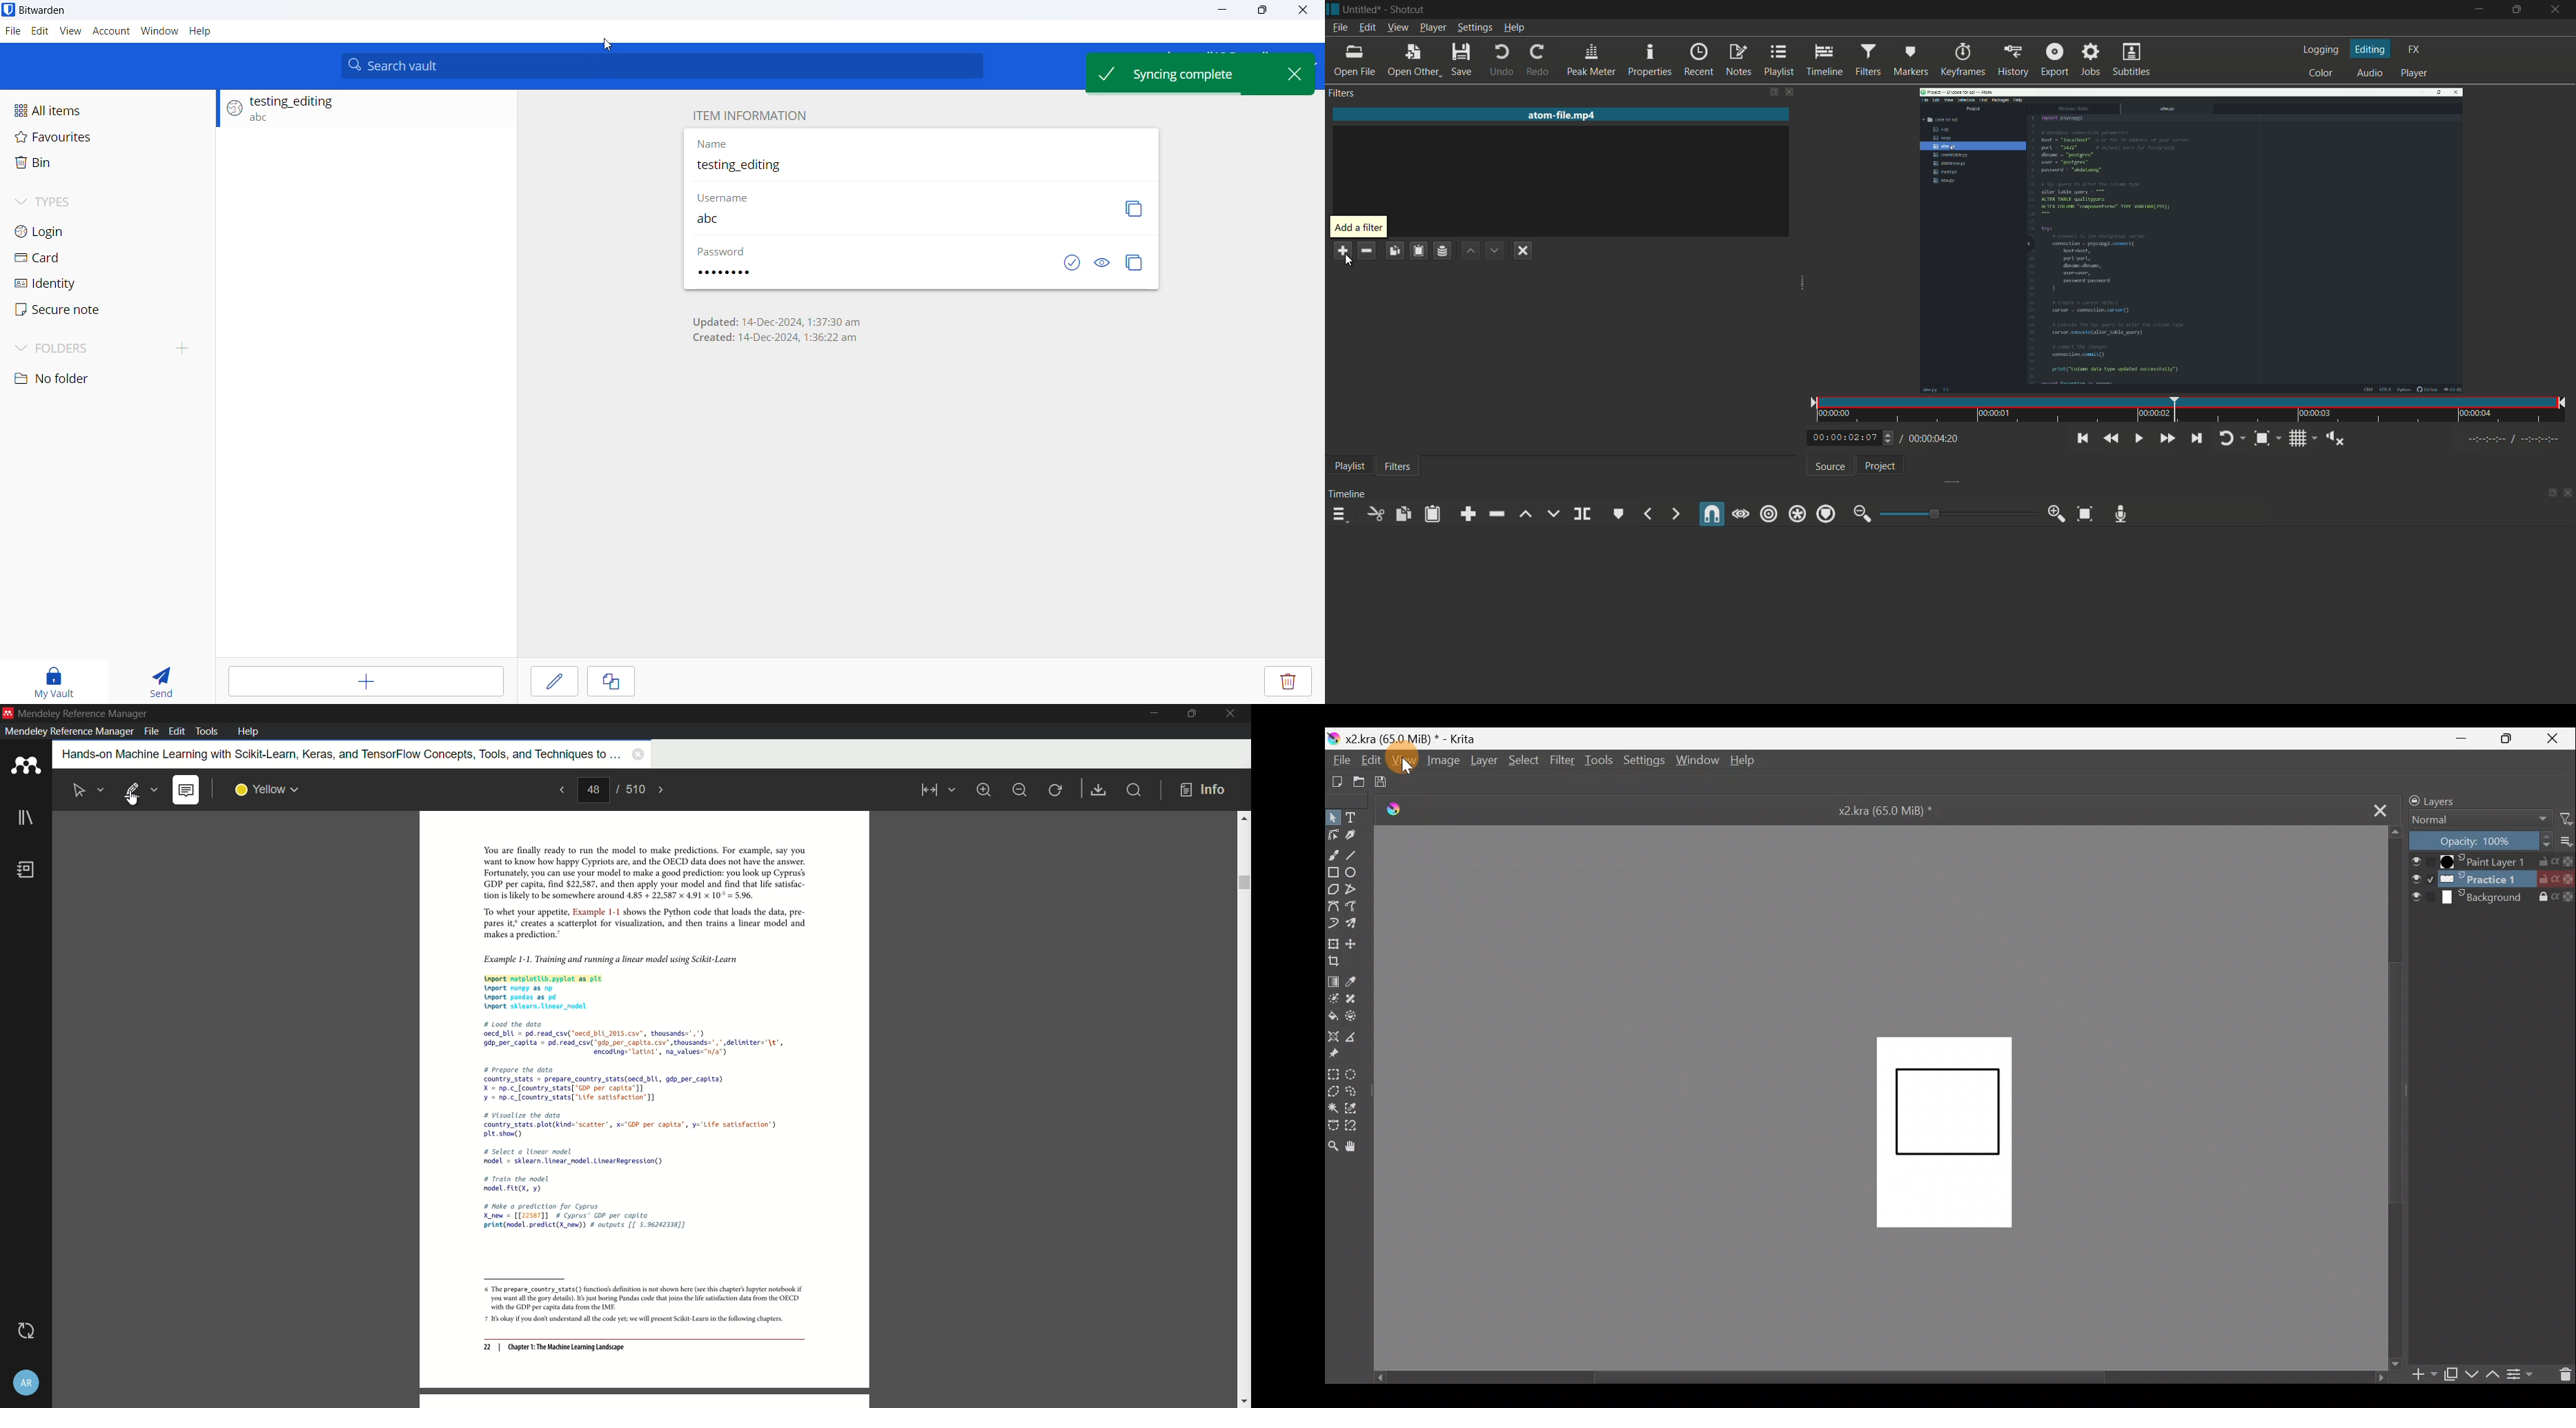 The height and width of the screenshot is (1428, 2576). What do you see at coordinates (1676, 515) in the screenshot?
I see `next marker` at bounding box center [1676, 515].